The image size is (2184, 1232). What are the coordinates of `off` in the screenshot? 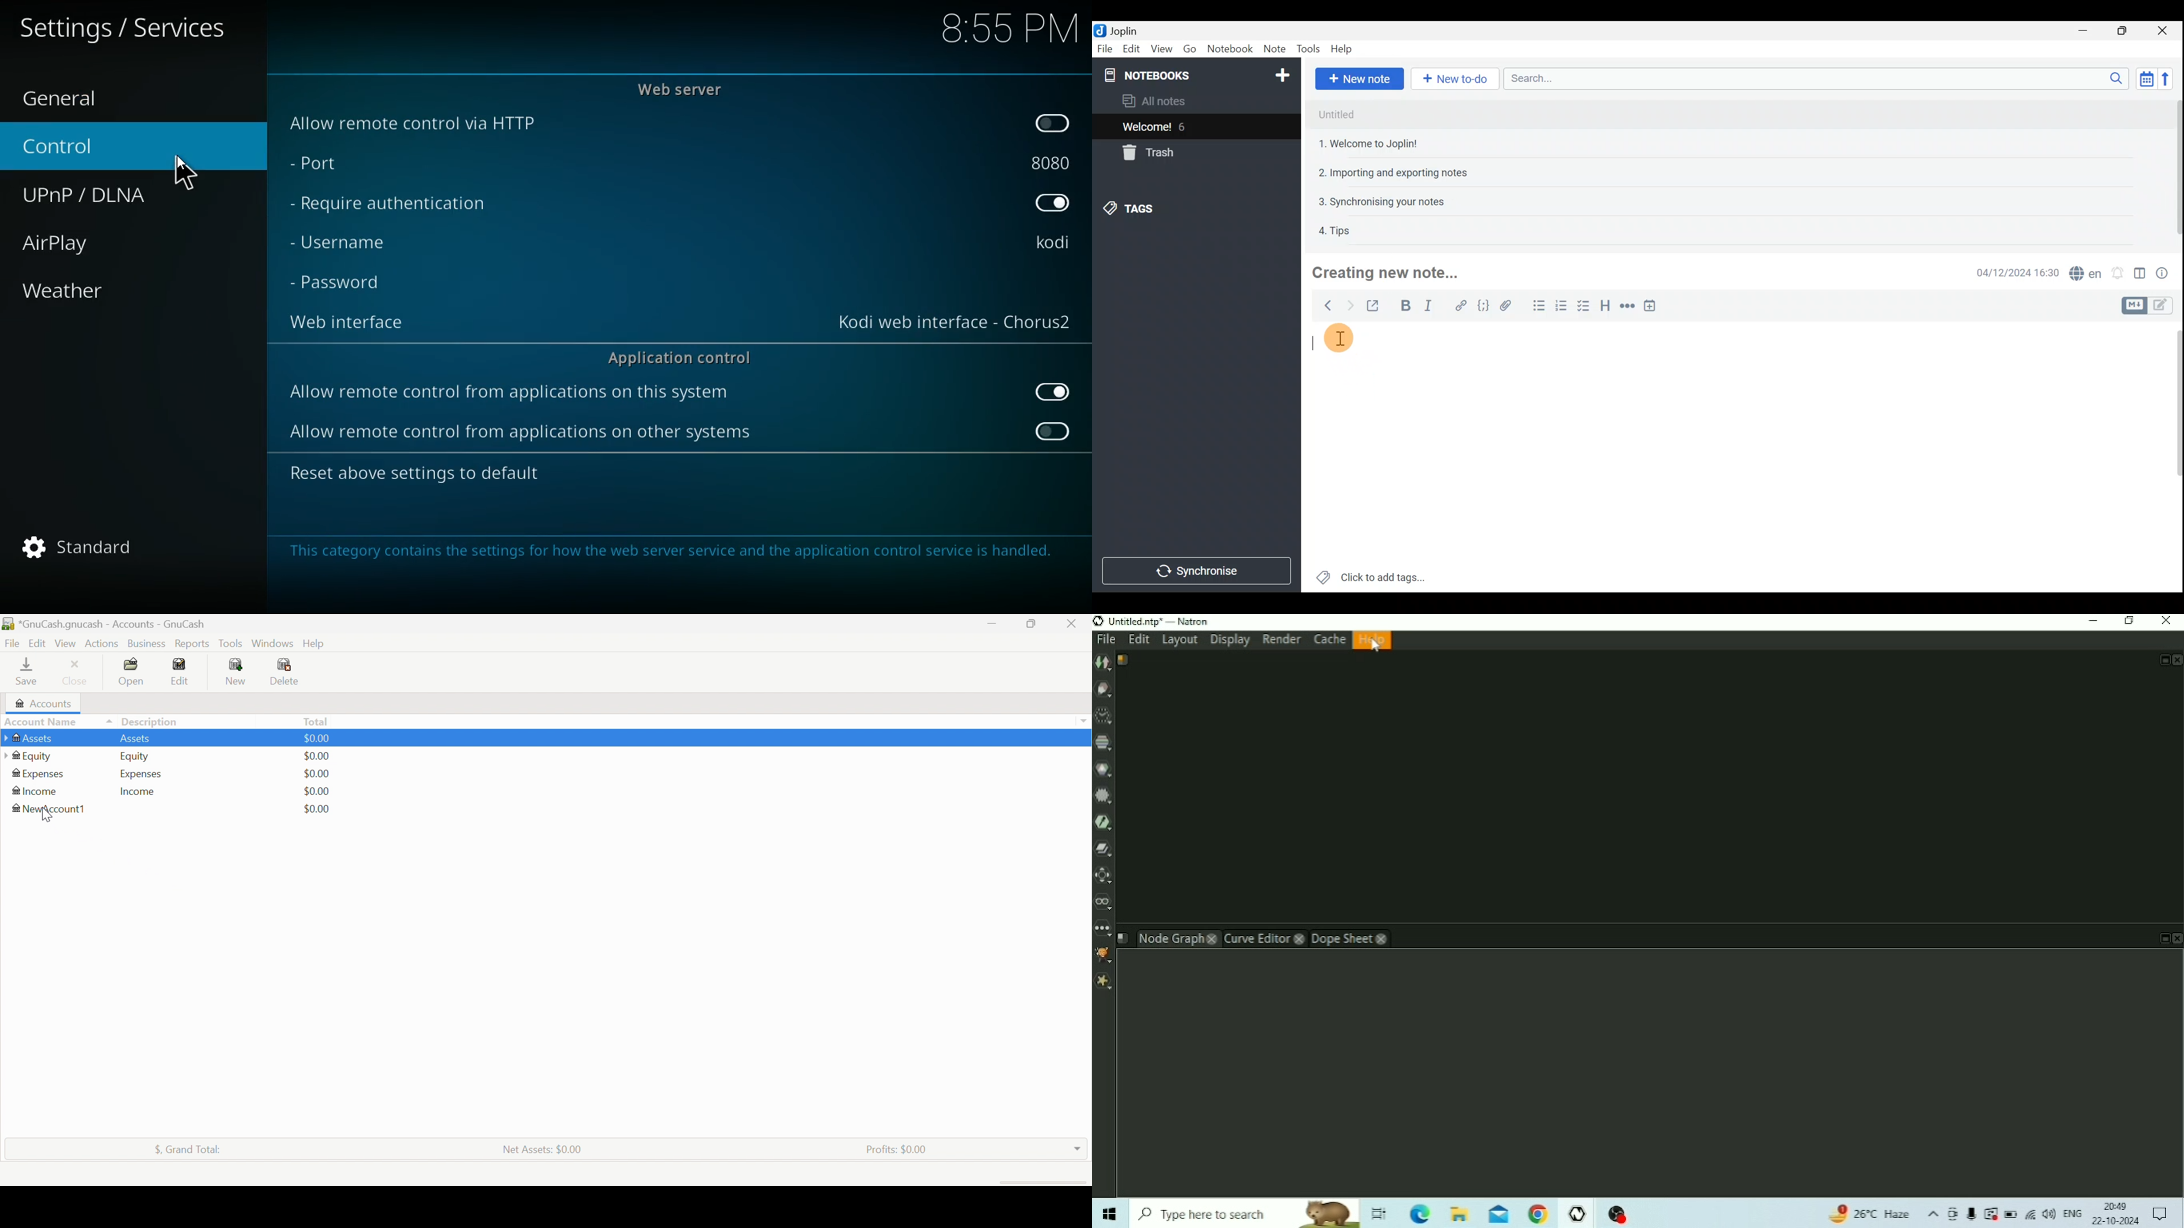 It's located at (1054, 124).